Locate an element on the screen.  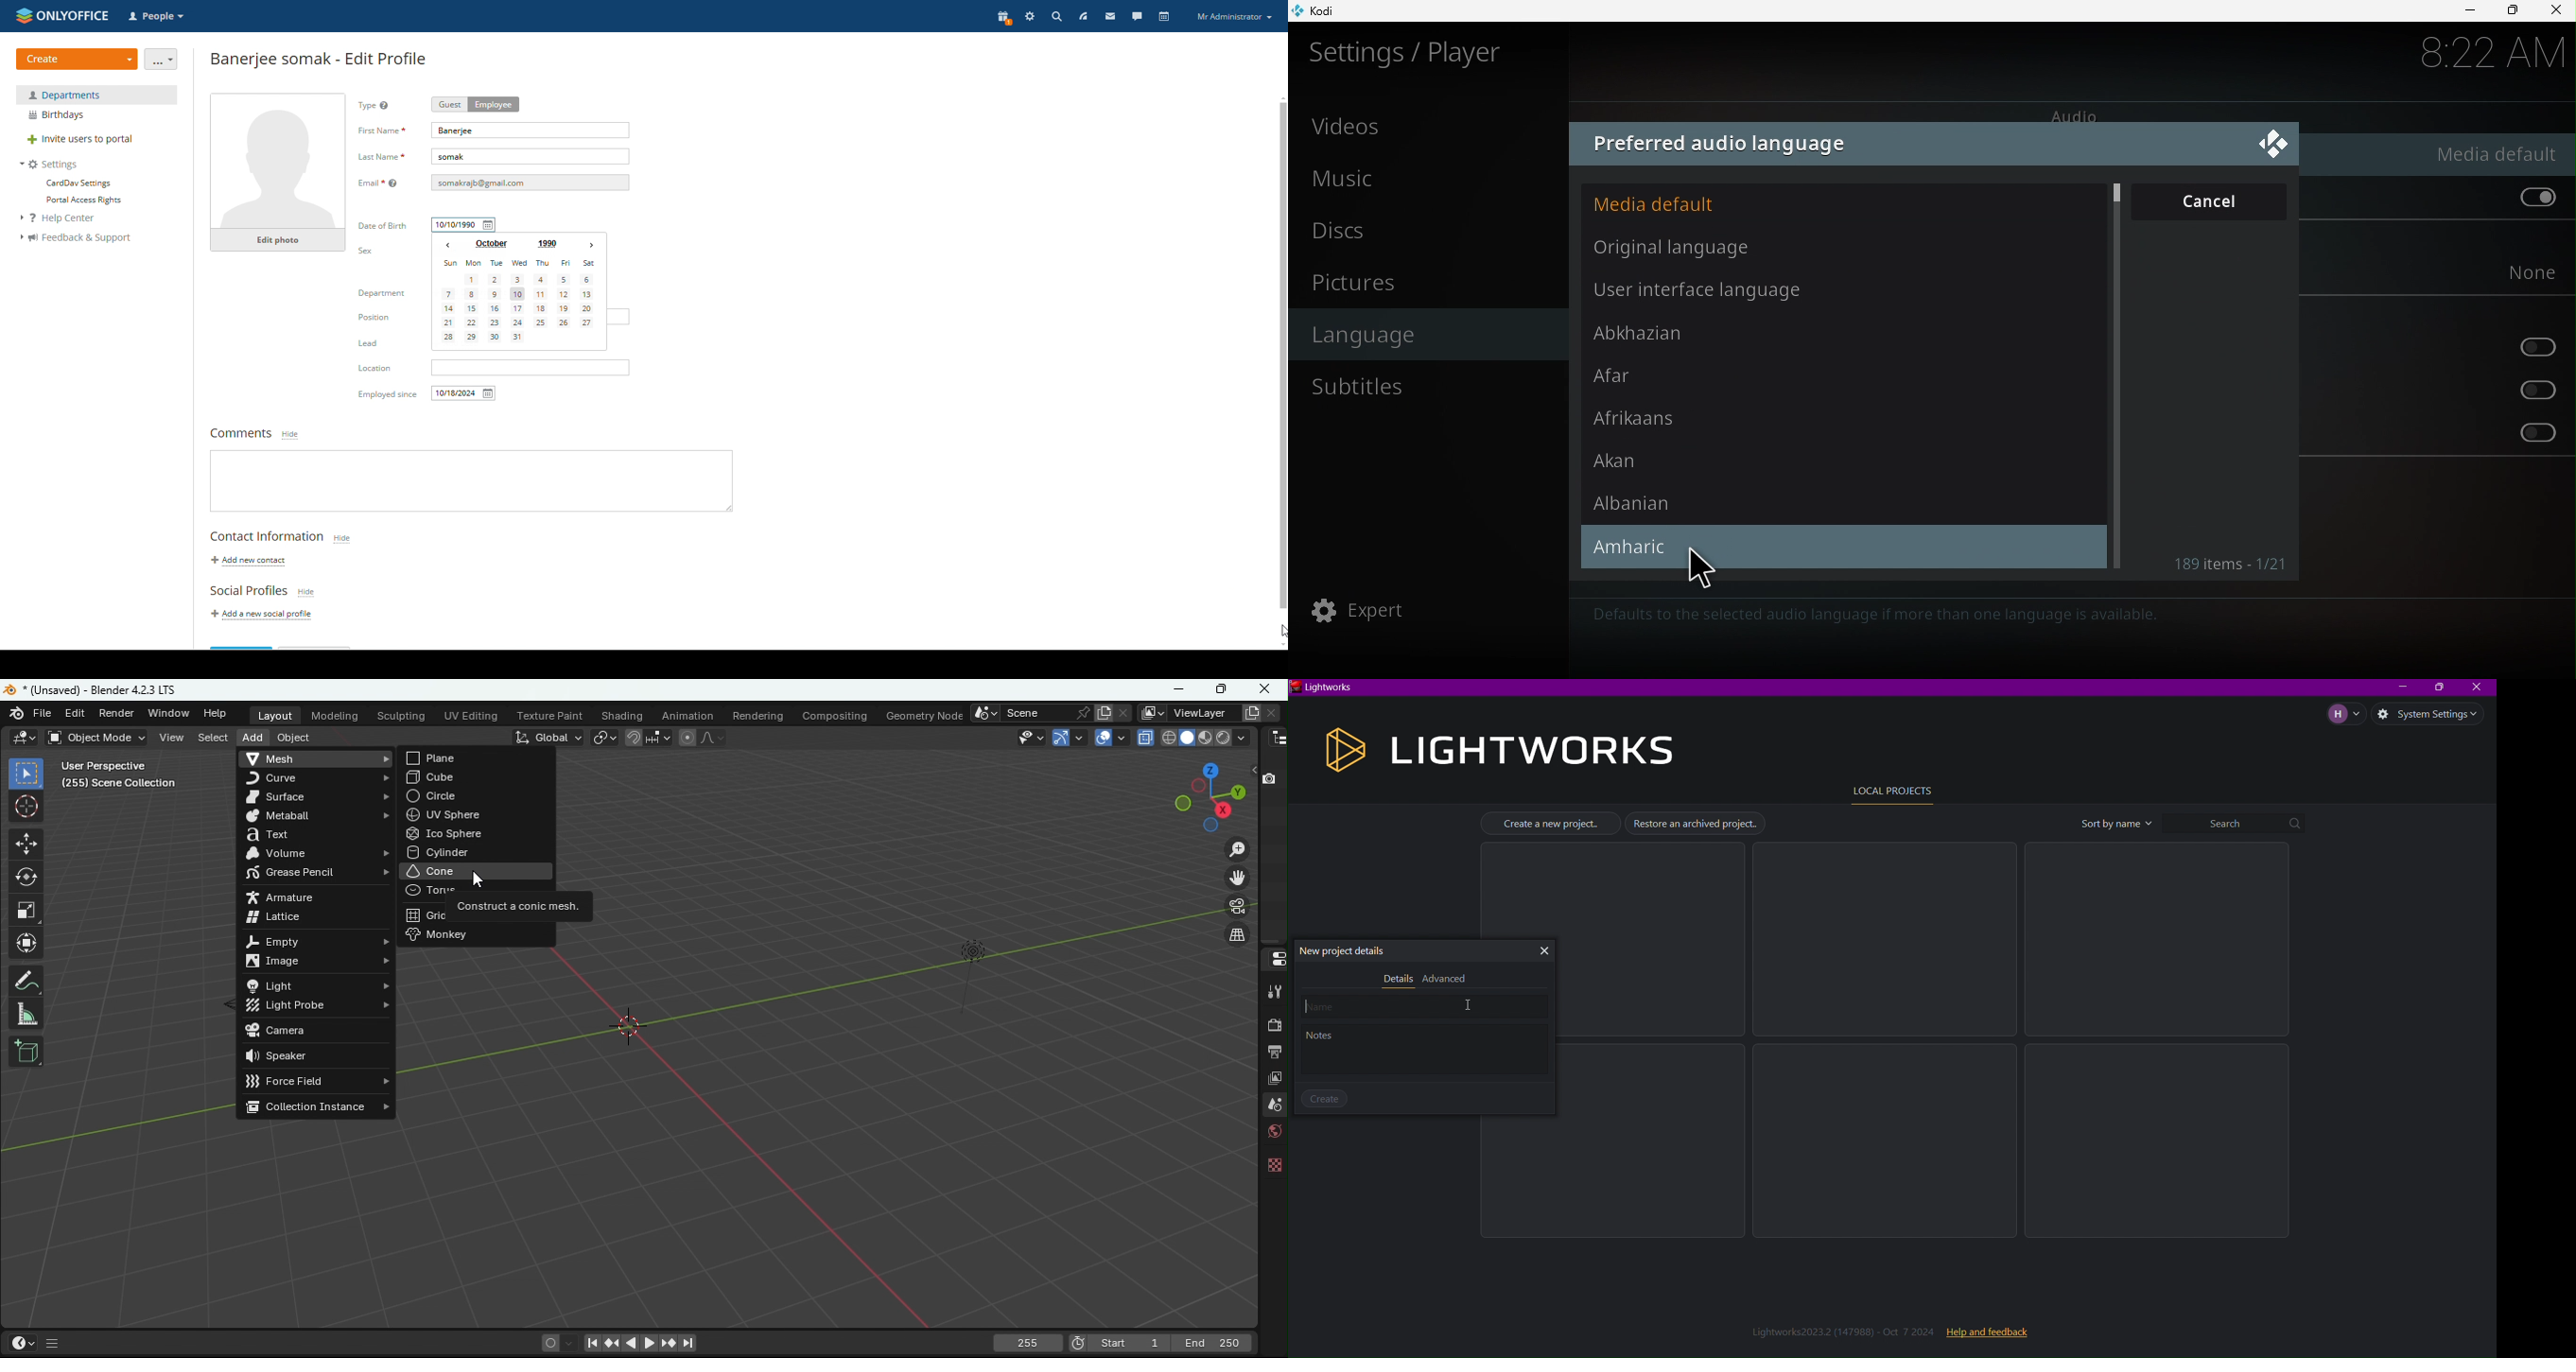
Annotate is located at coordinates (28, 980).